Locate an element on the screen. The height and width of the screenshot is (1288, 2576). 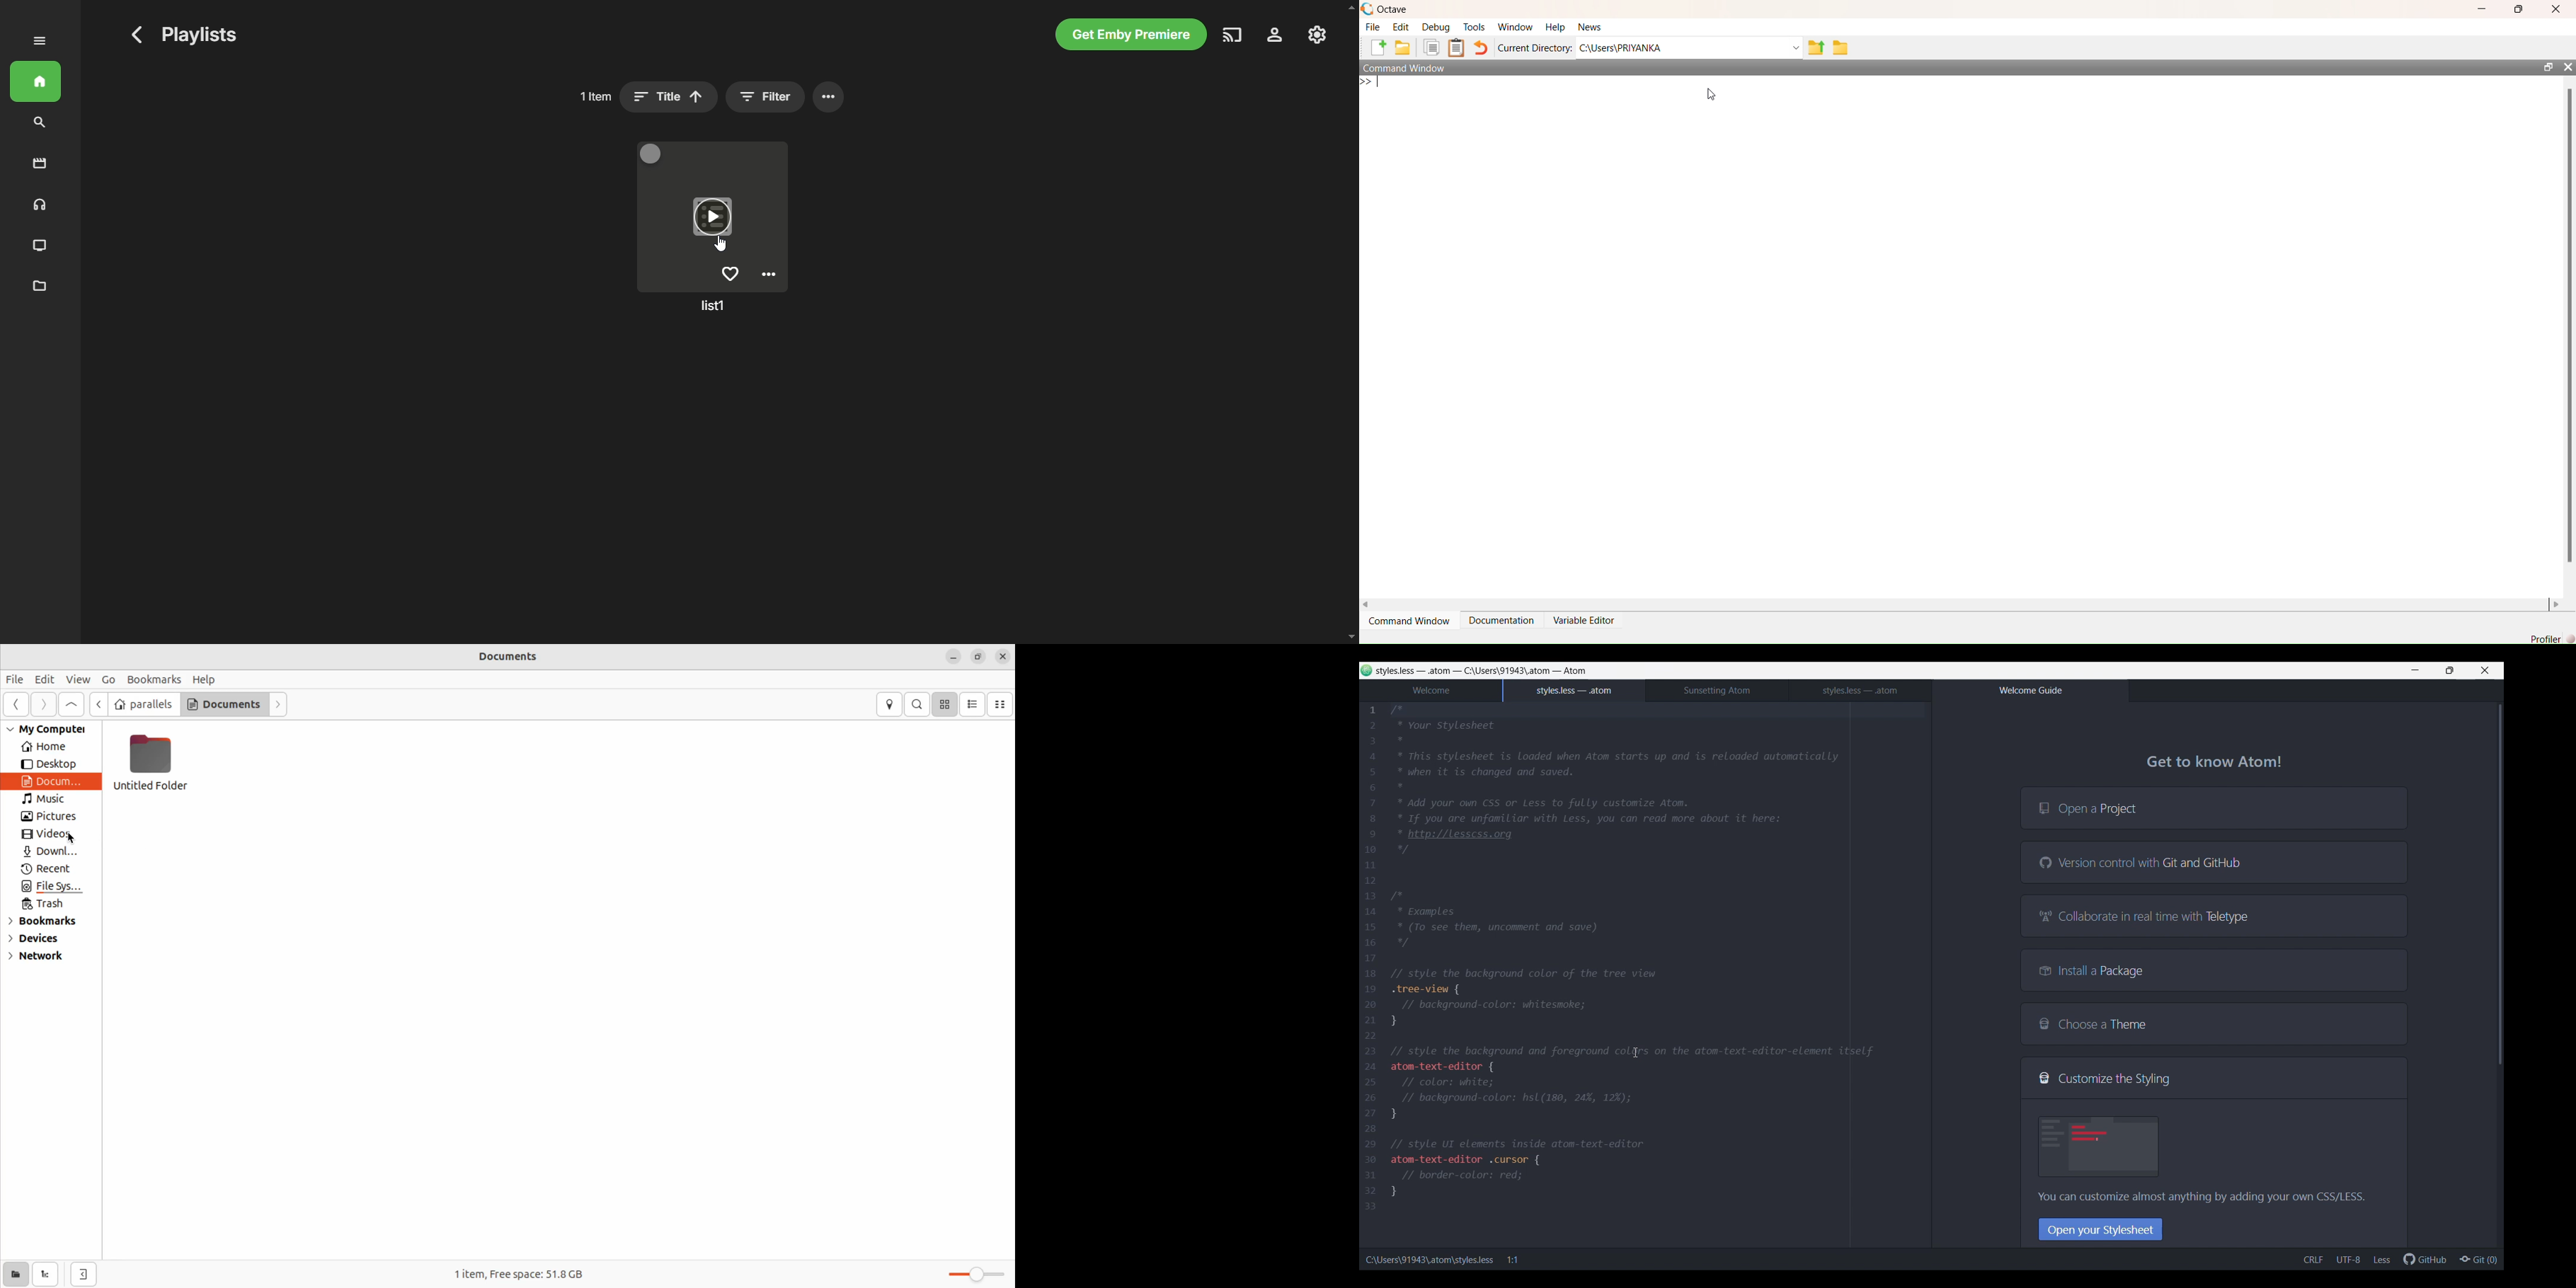
Collaborate in real time with Teletype is located at coordinates (2214, 915).